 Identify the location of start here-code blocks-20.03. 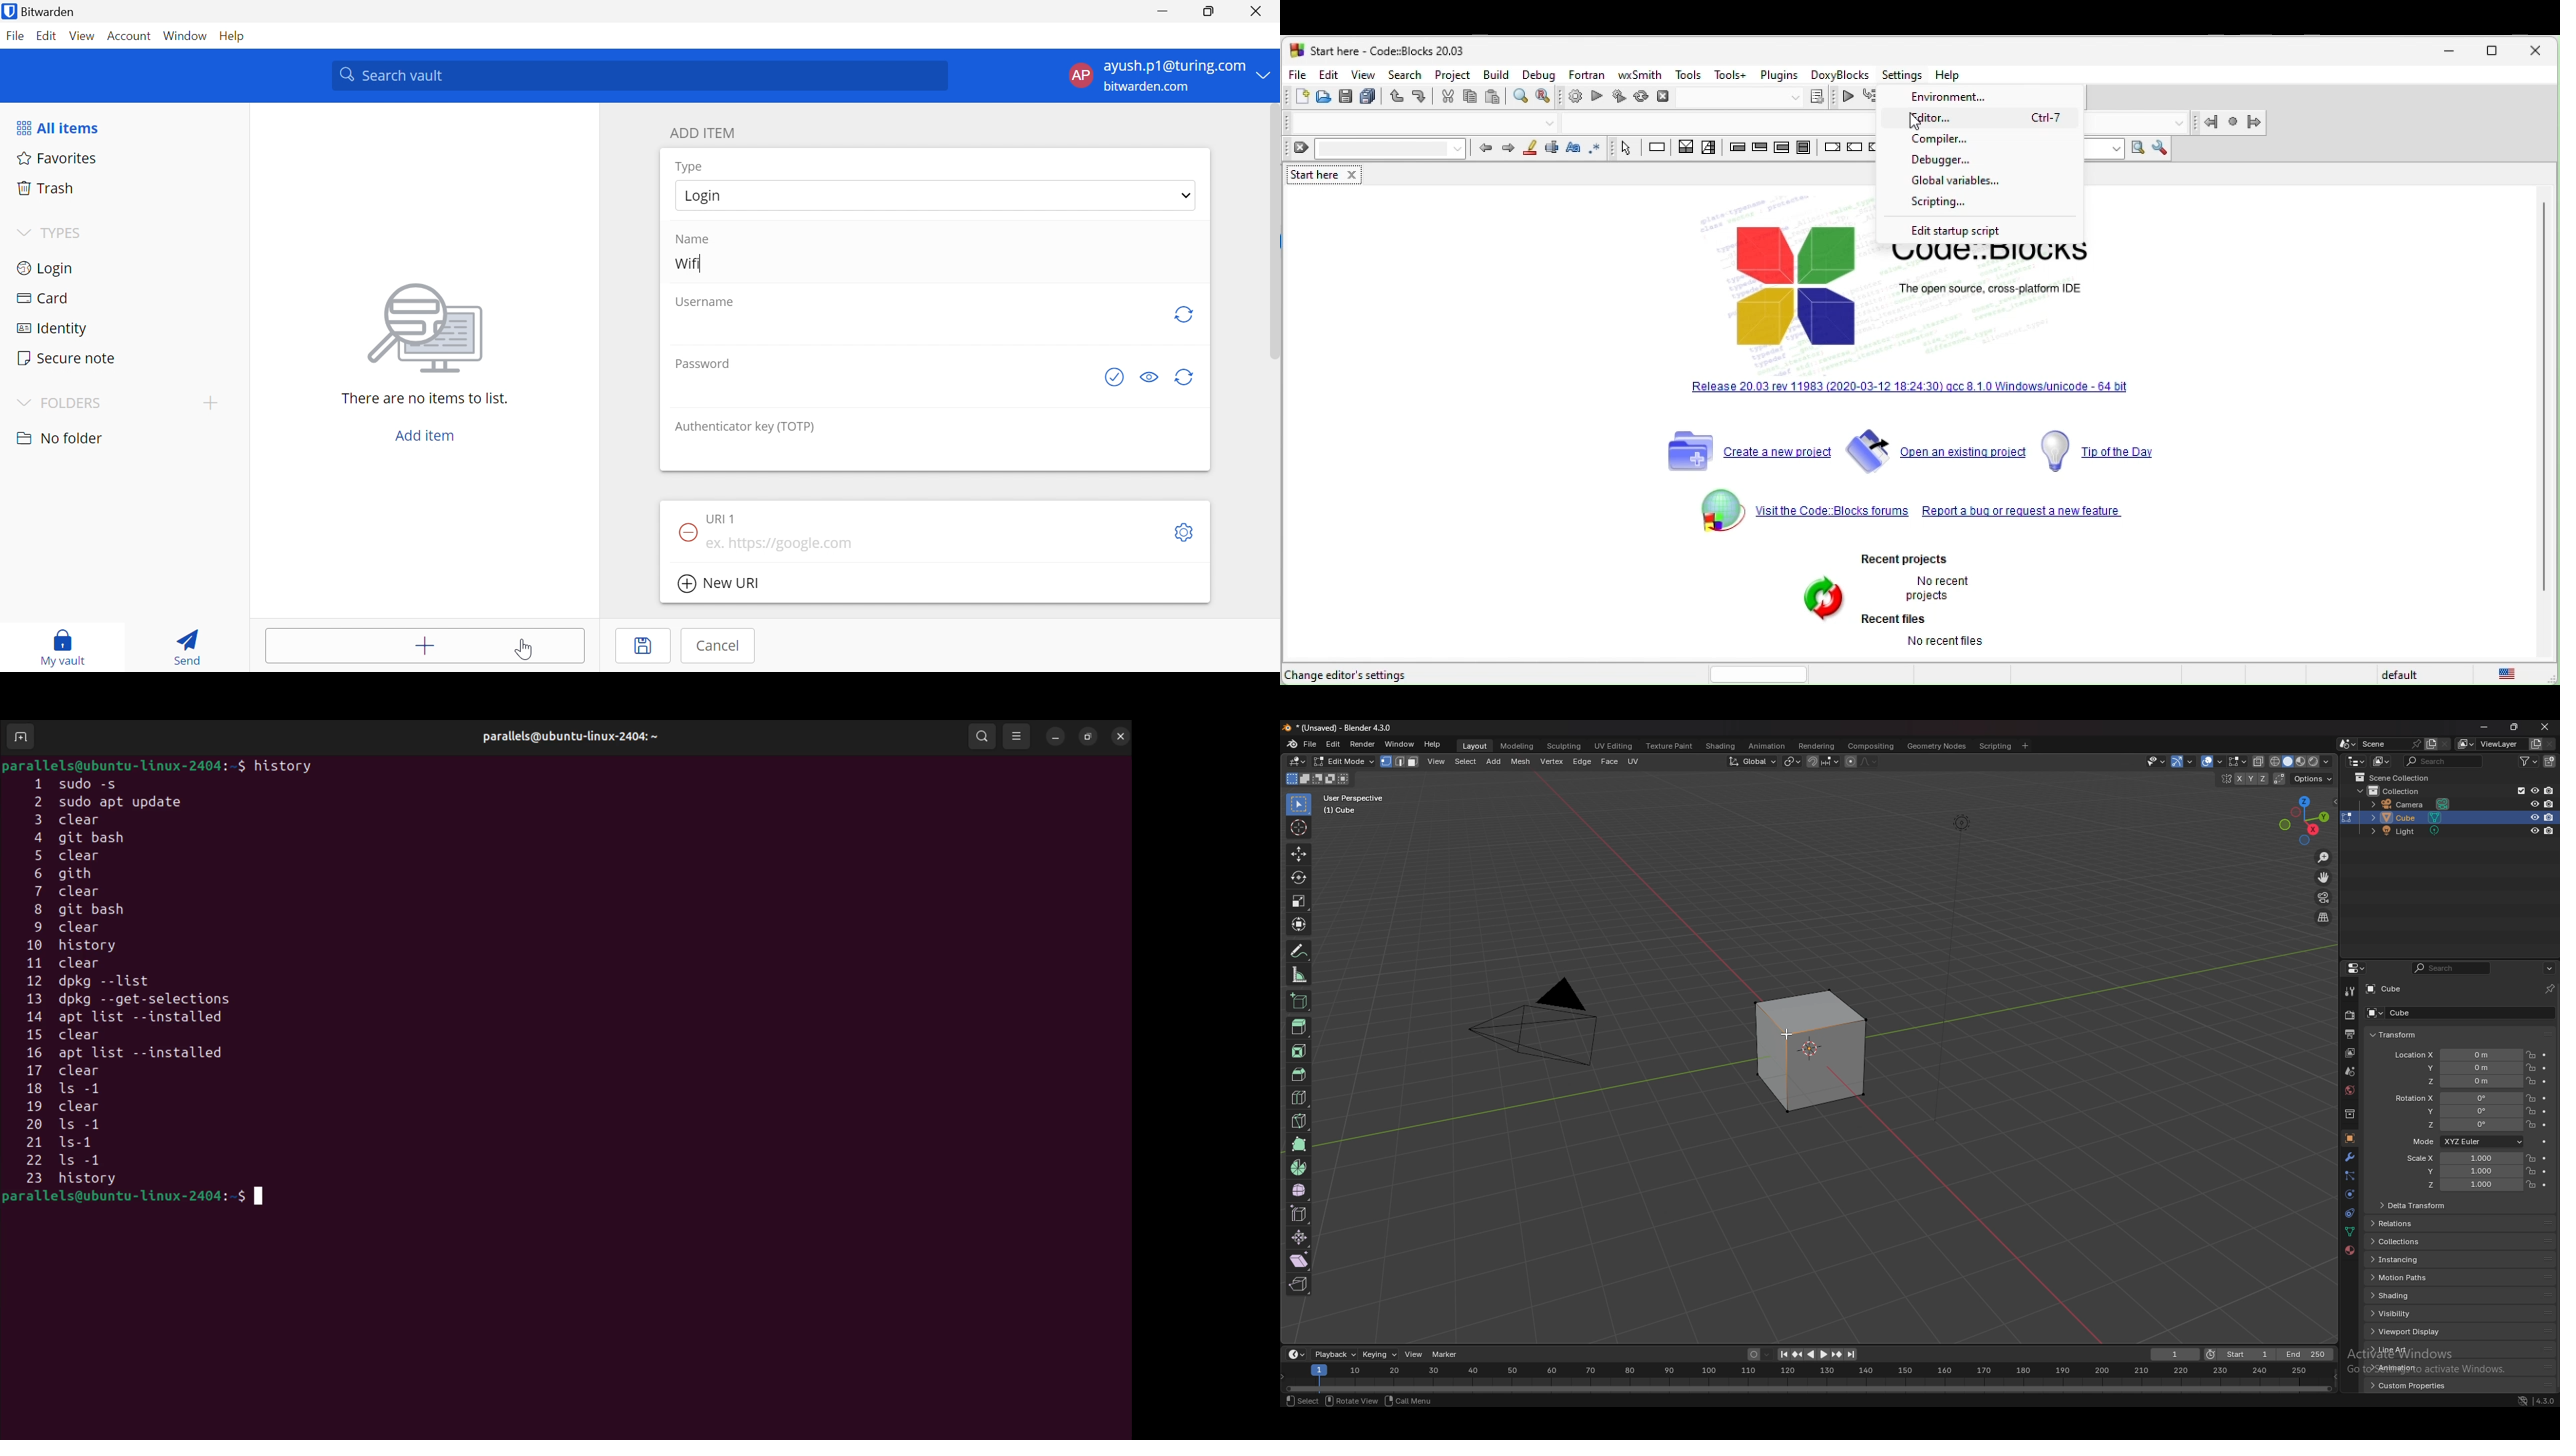
(1377, 49).